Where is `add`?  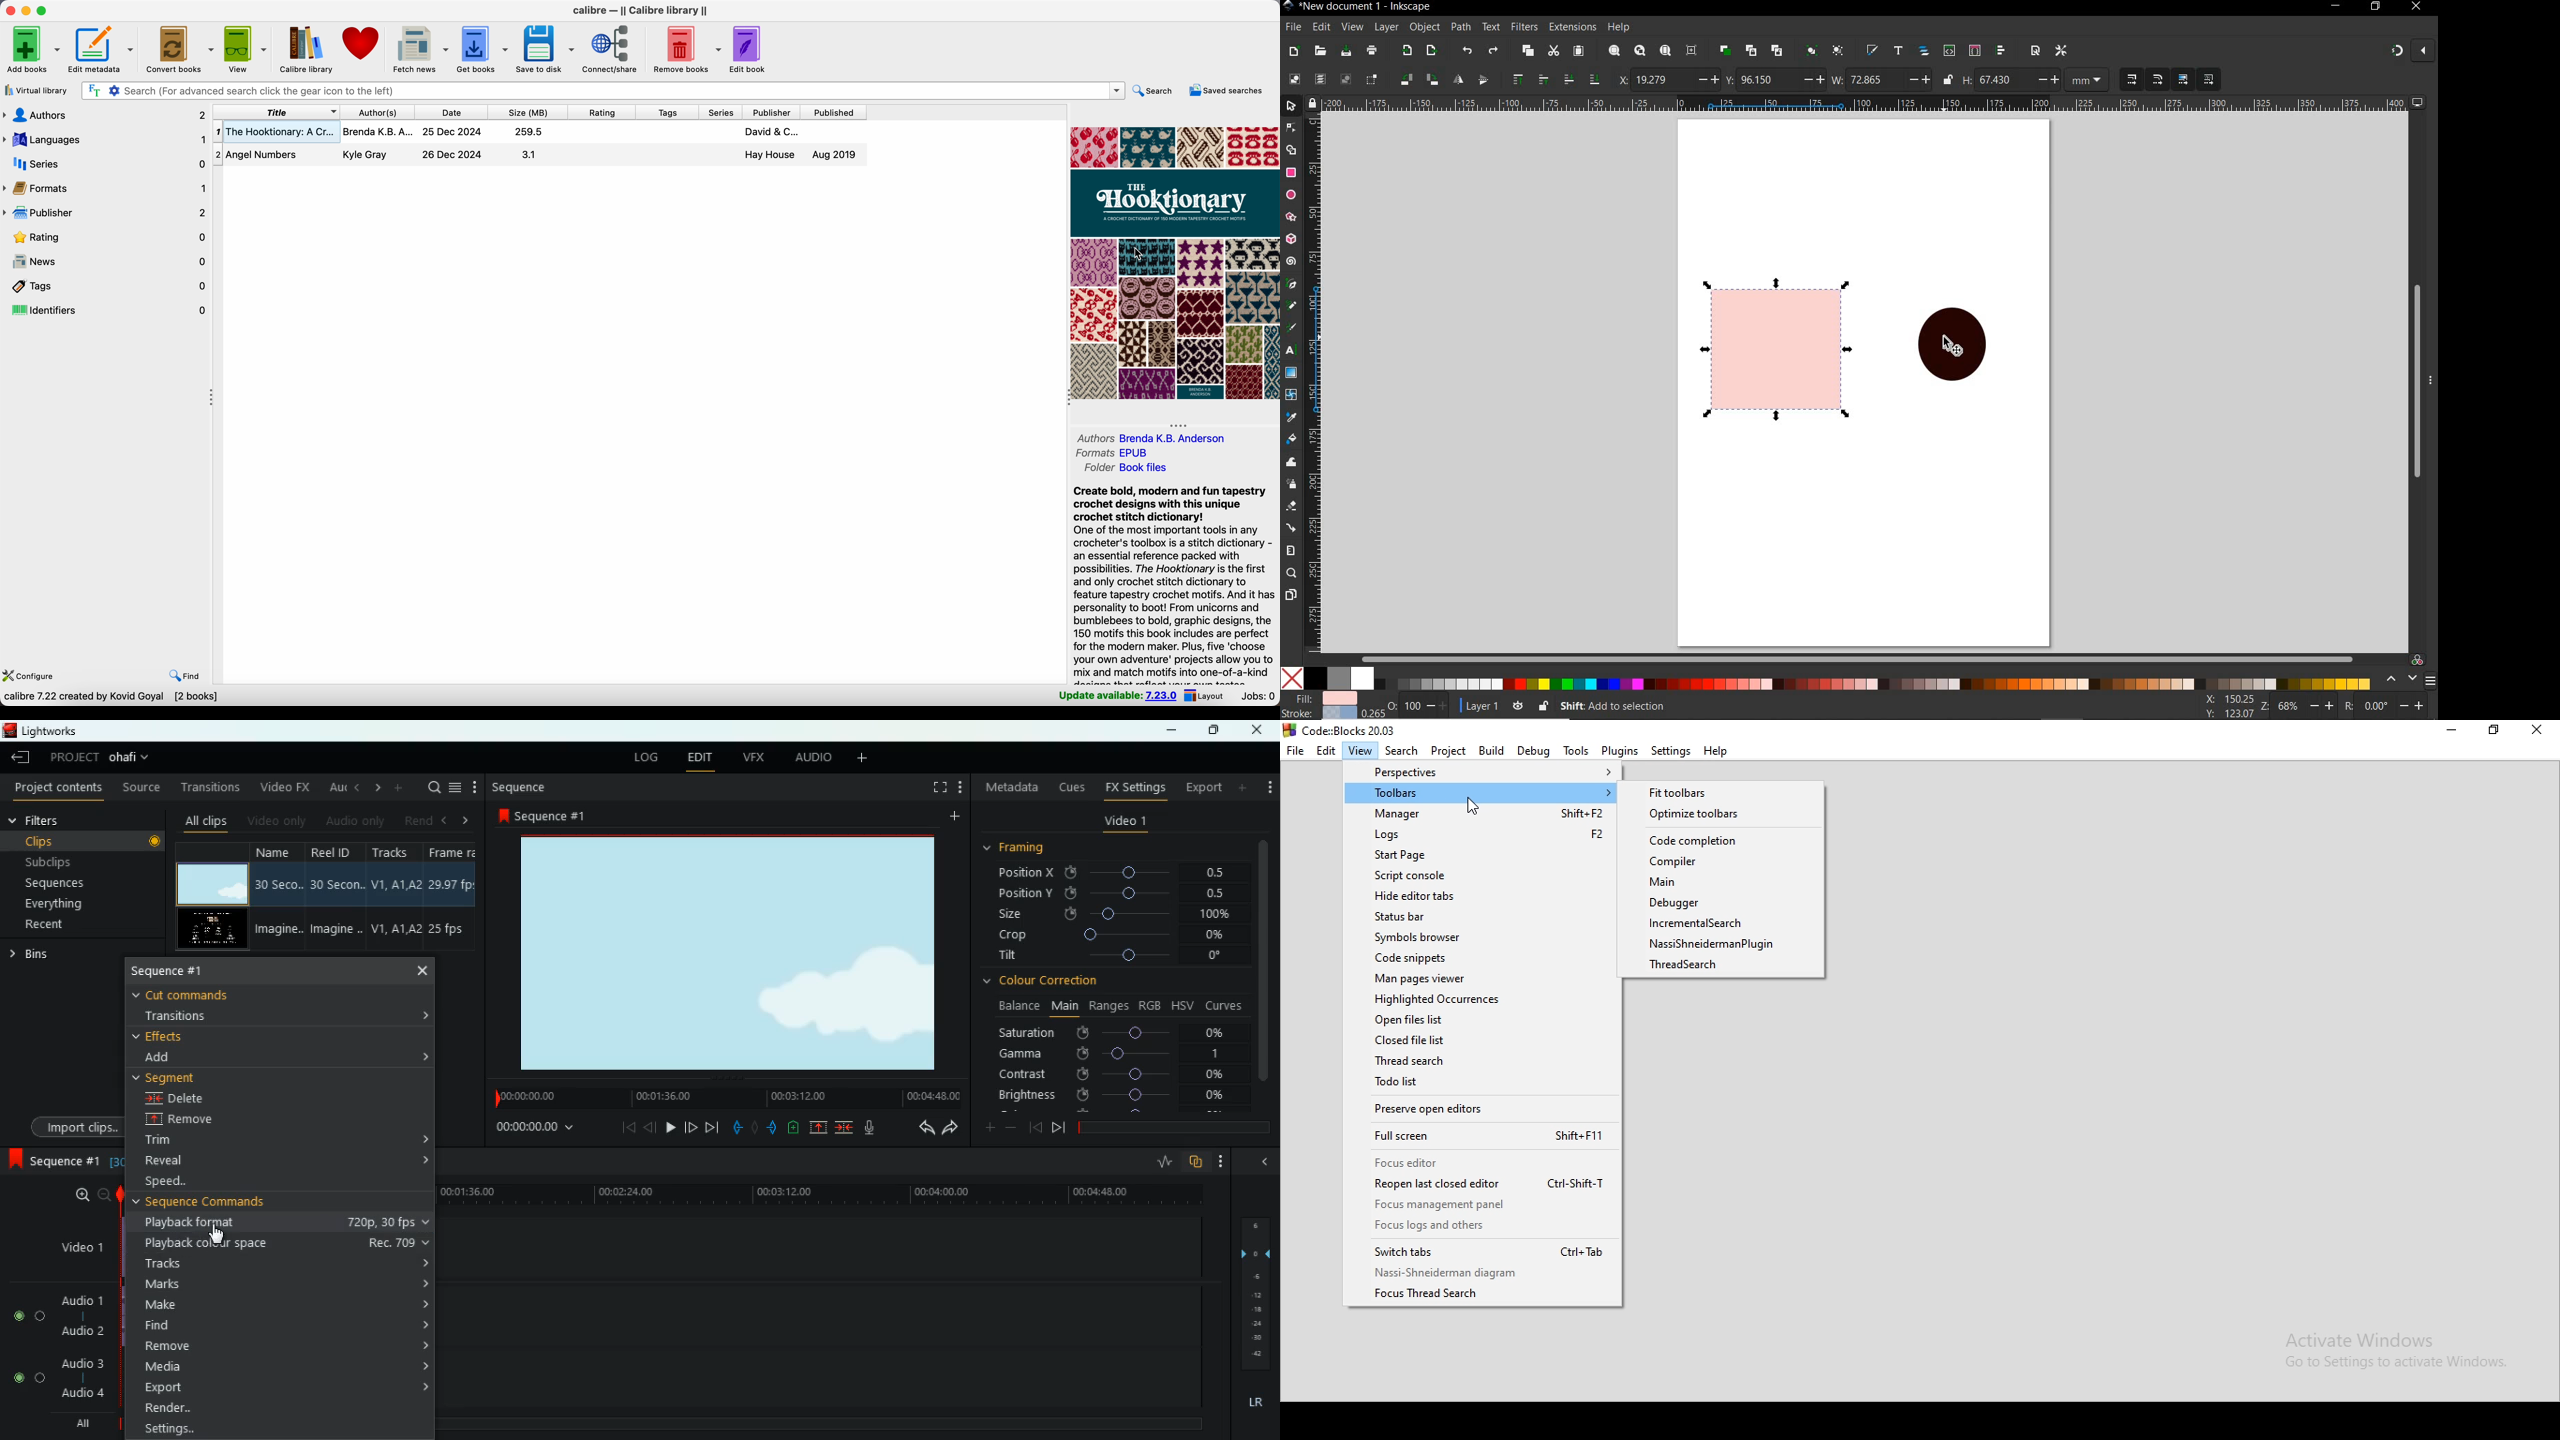
add is located at coordinates (162, 1059).